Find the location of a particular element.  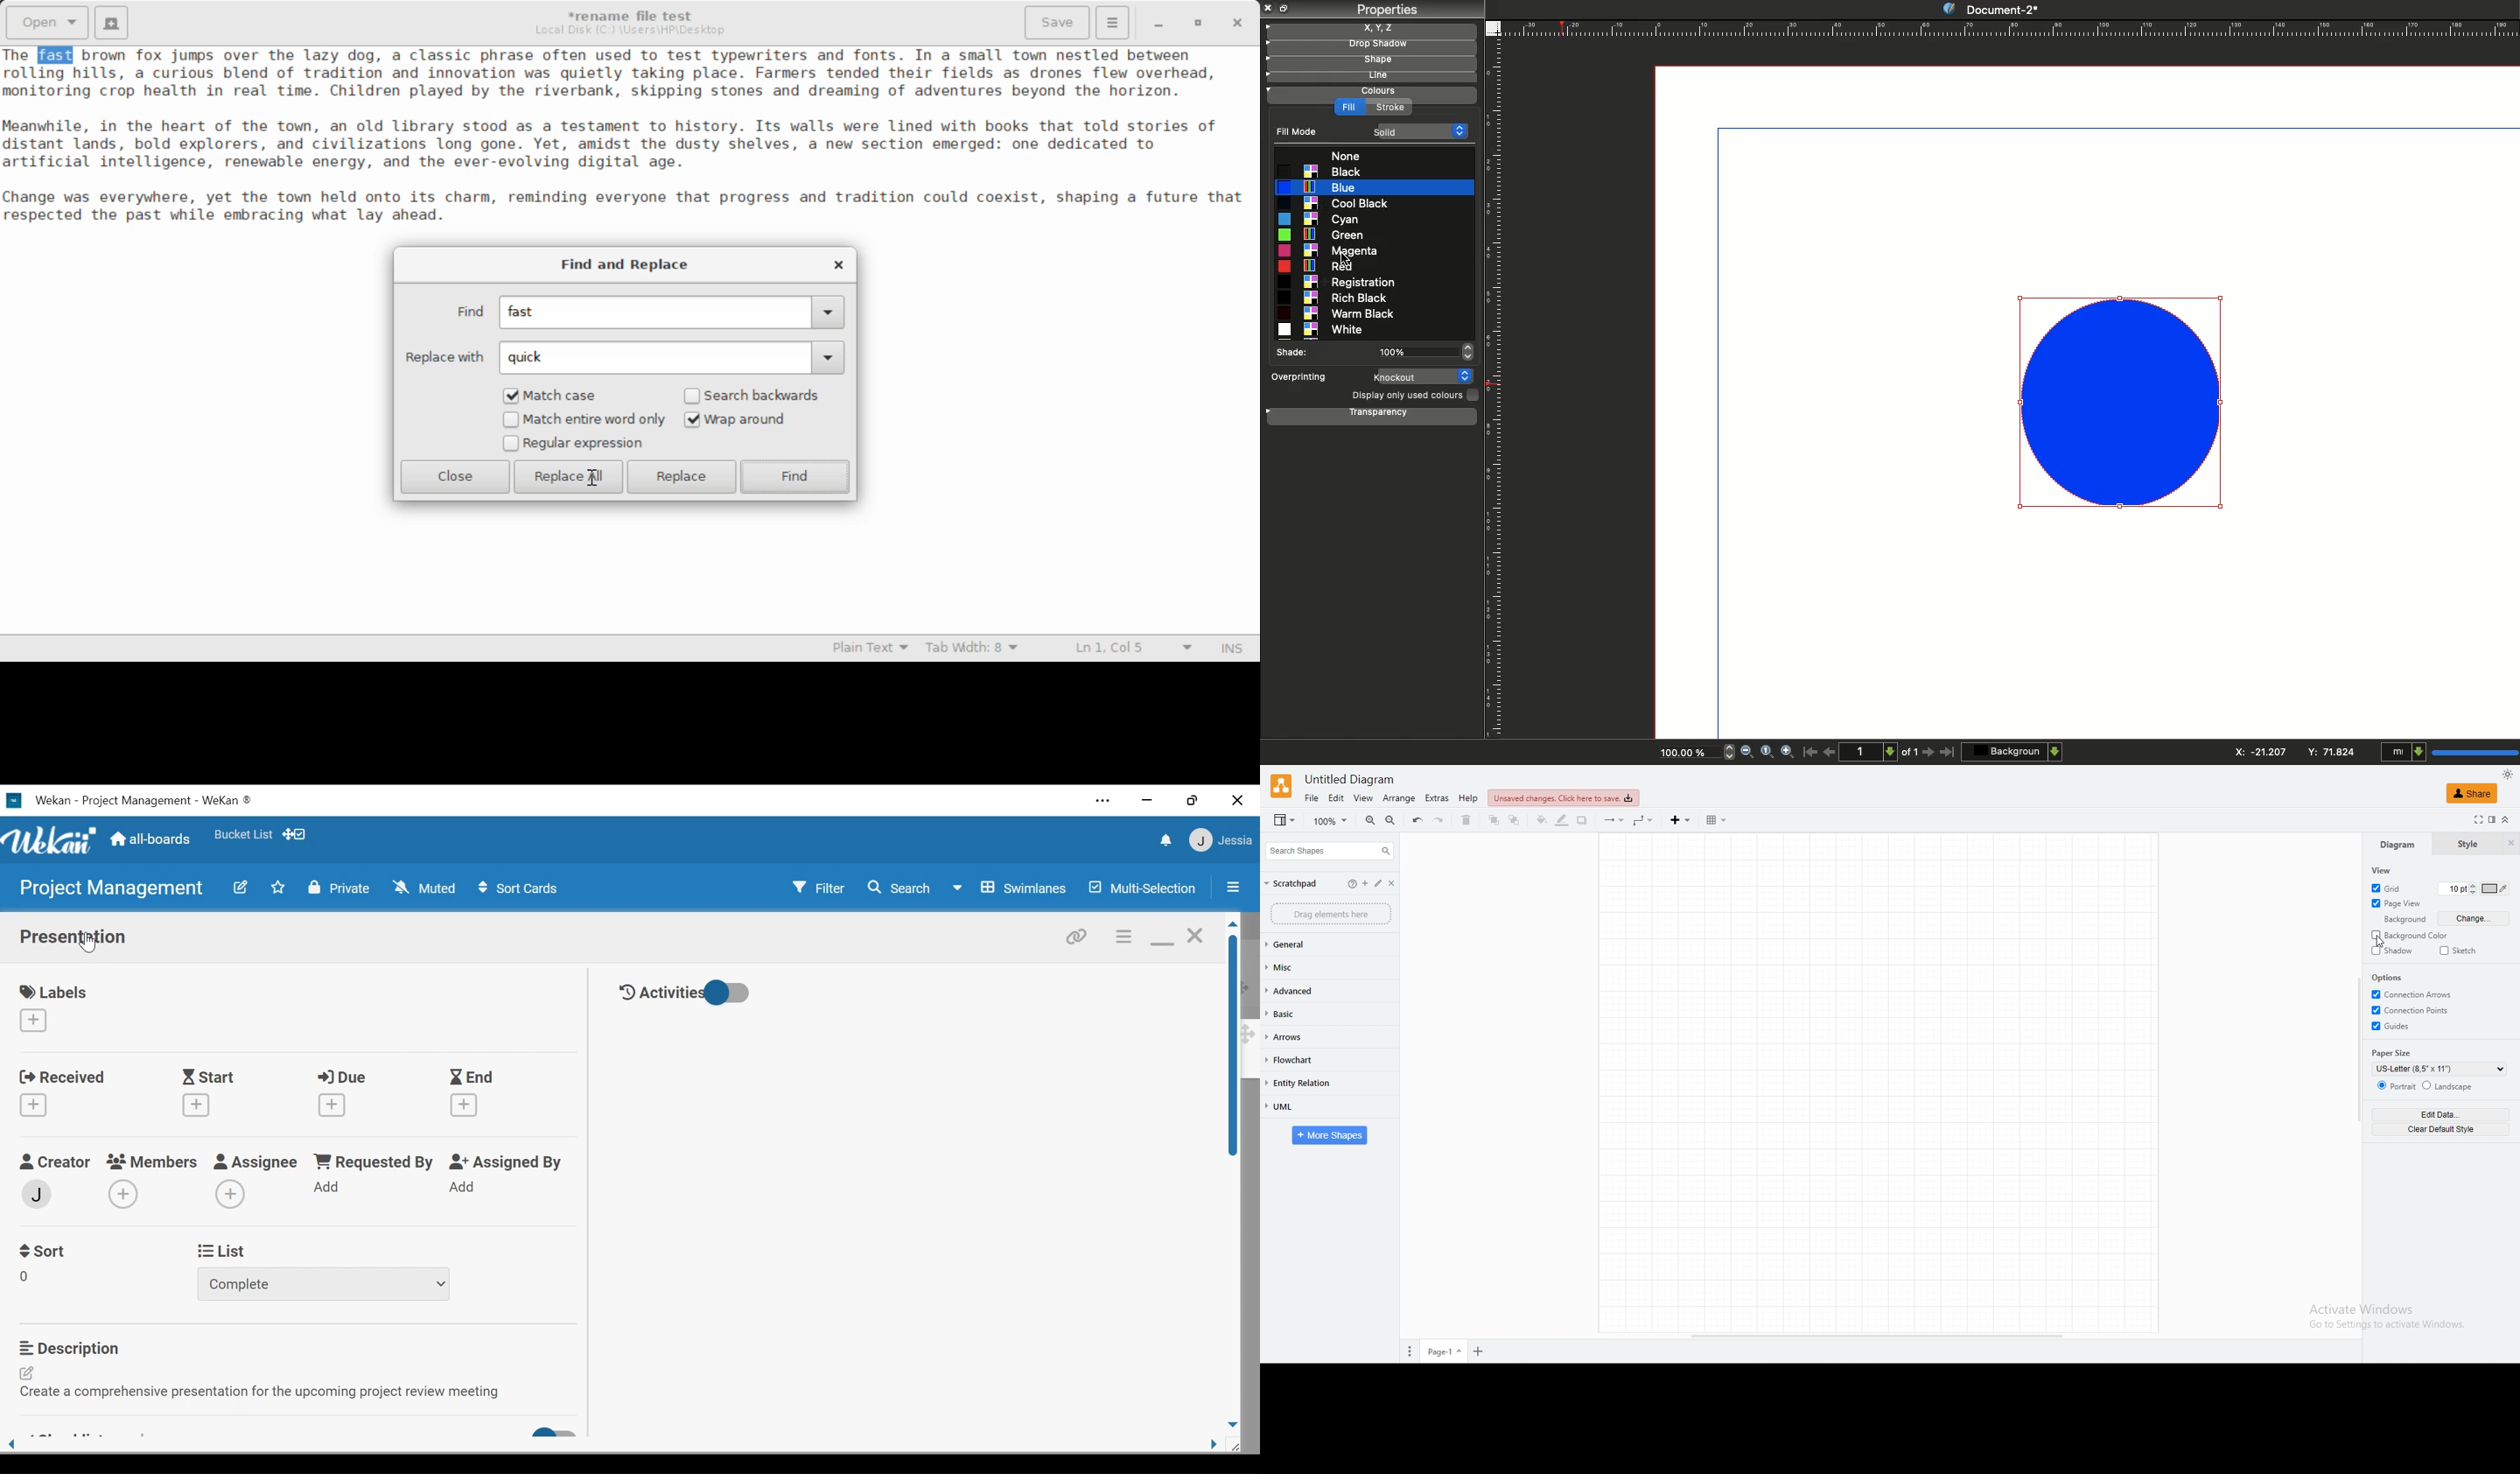

Scroll down is located at coordinates (1231, 1424).